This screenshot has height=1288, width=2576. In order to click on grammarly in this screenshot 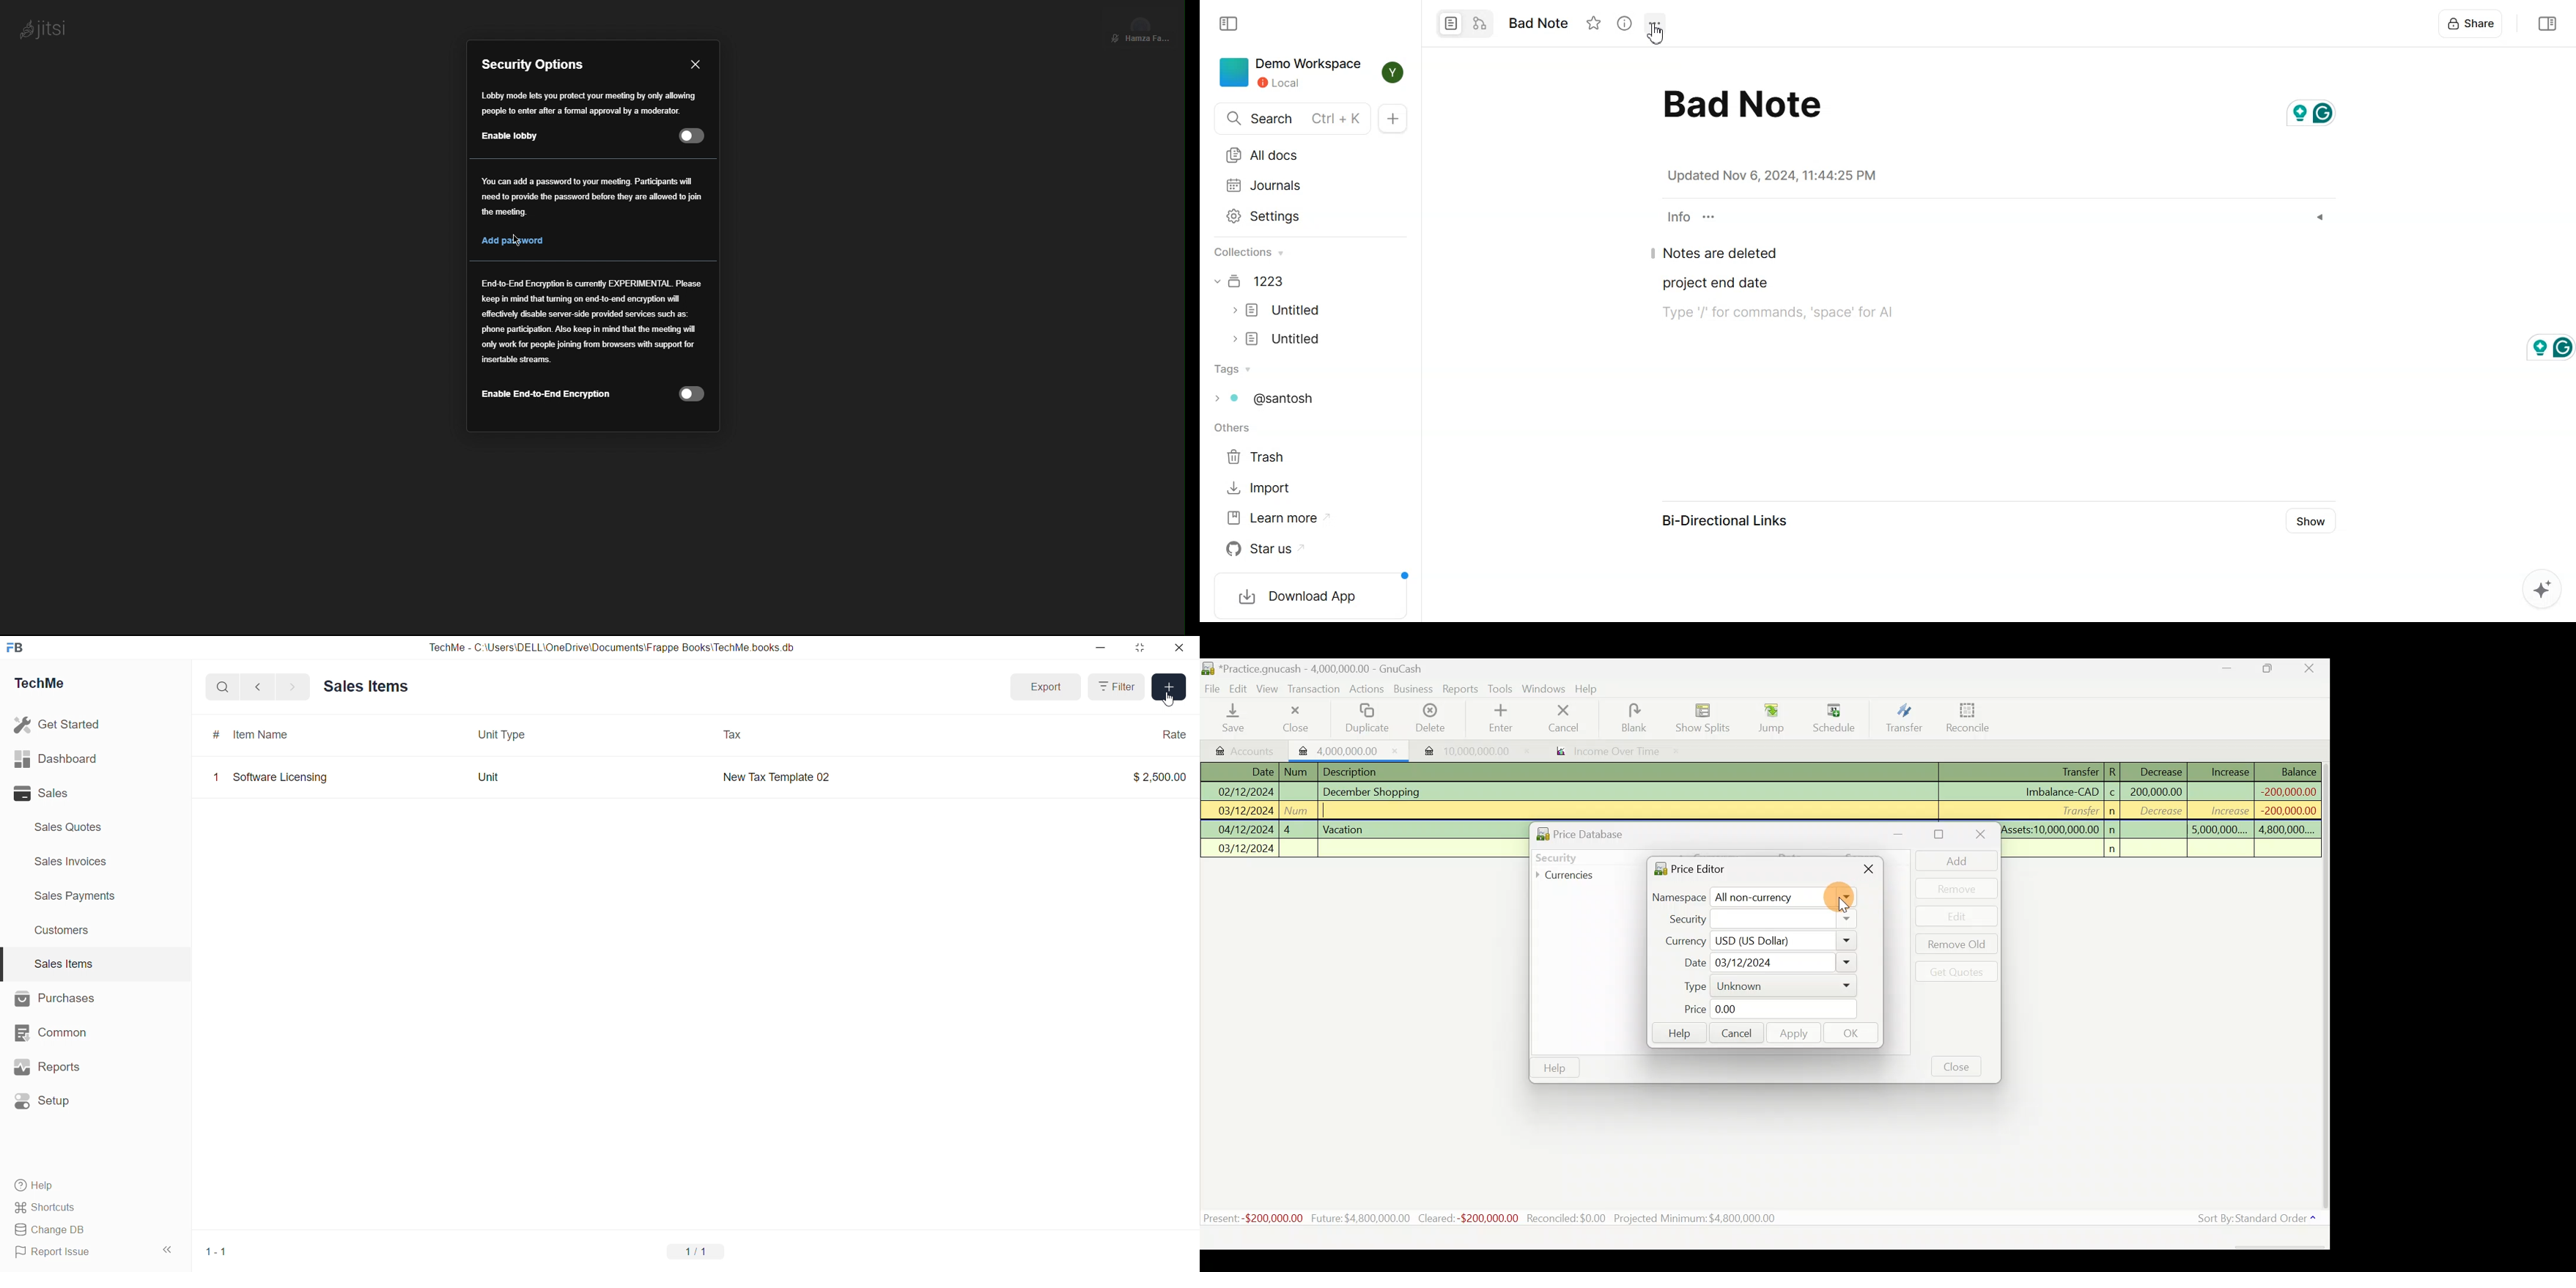, I will do `click(2317, 110)`.